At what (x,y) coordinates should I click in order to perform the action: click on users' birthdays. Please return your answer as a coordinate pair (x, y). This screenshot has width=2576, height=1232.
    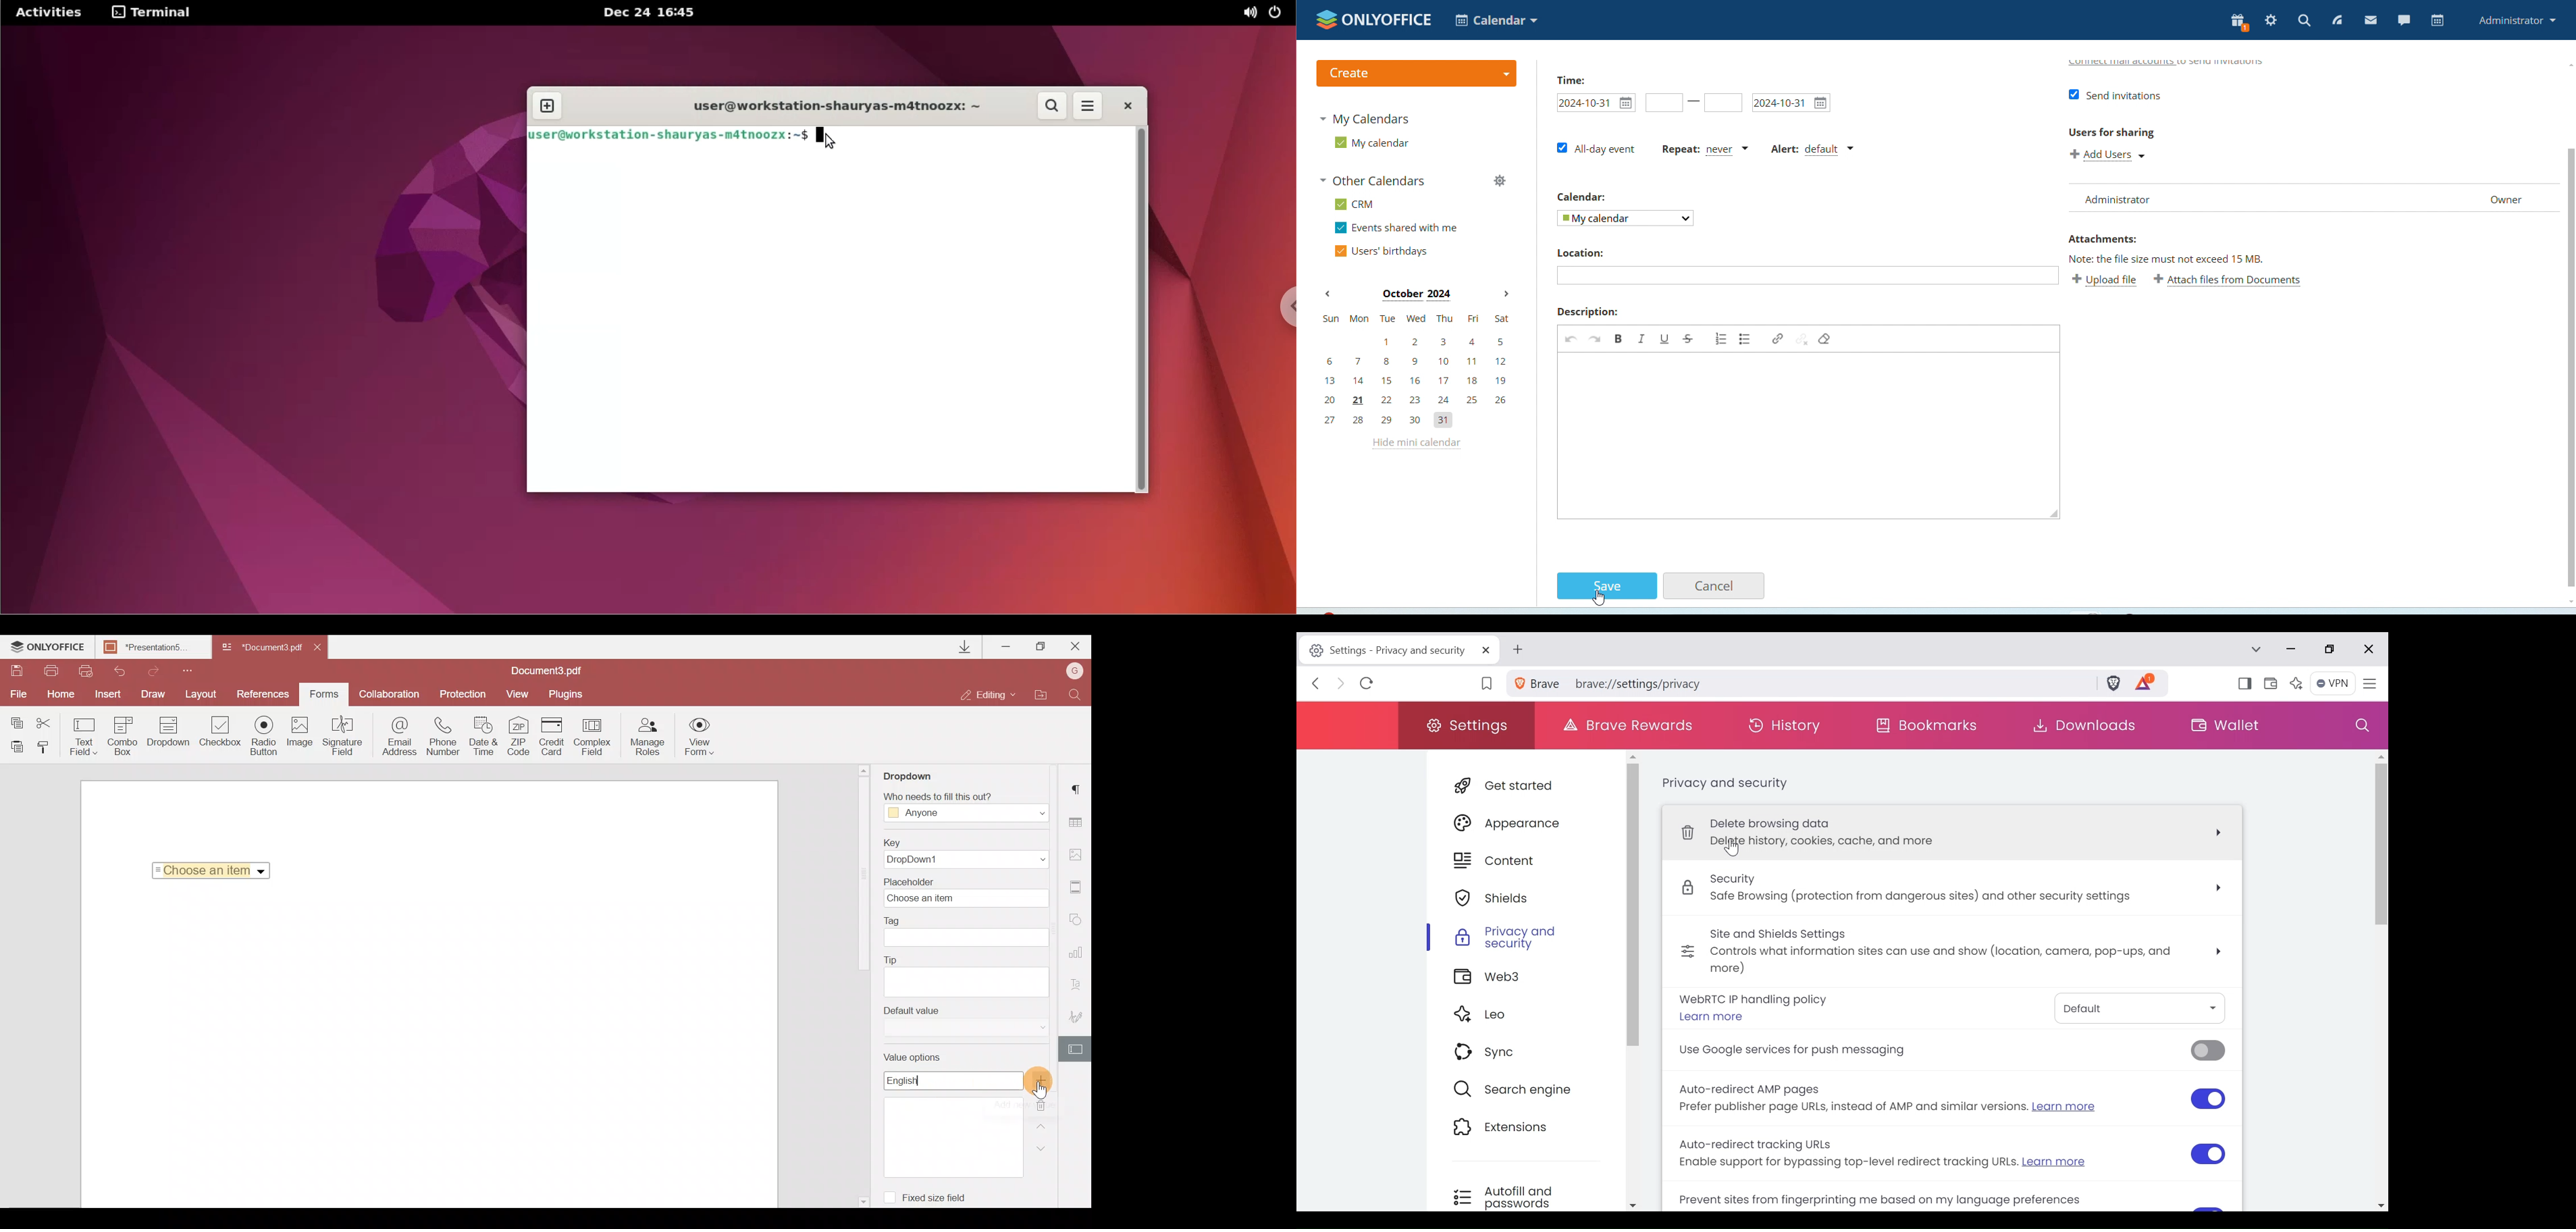
    Looking at the image, I should click on (1382, 251).